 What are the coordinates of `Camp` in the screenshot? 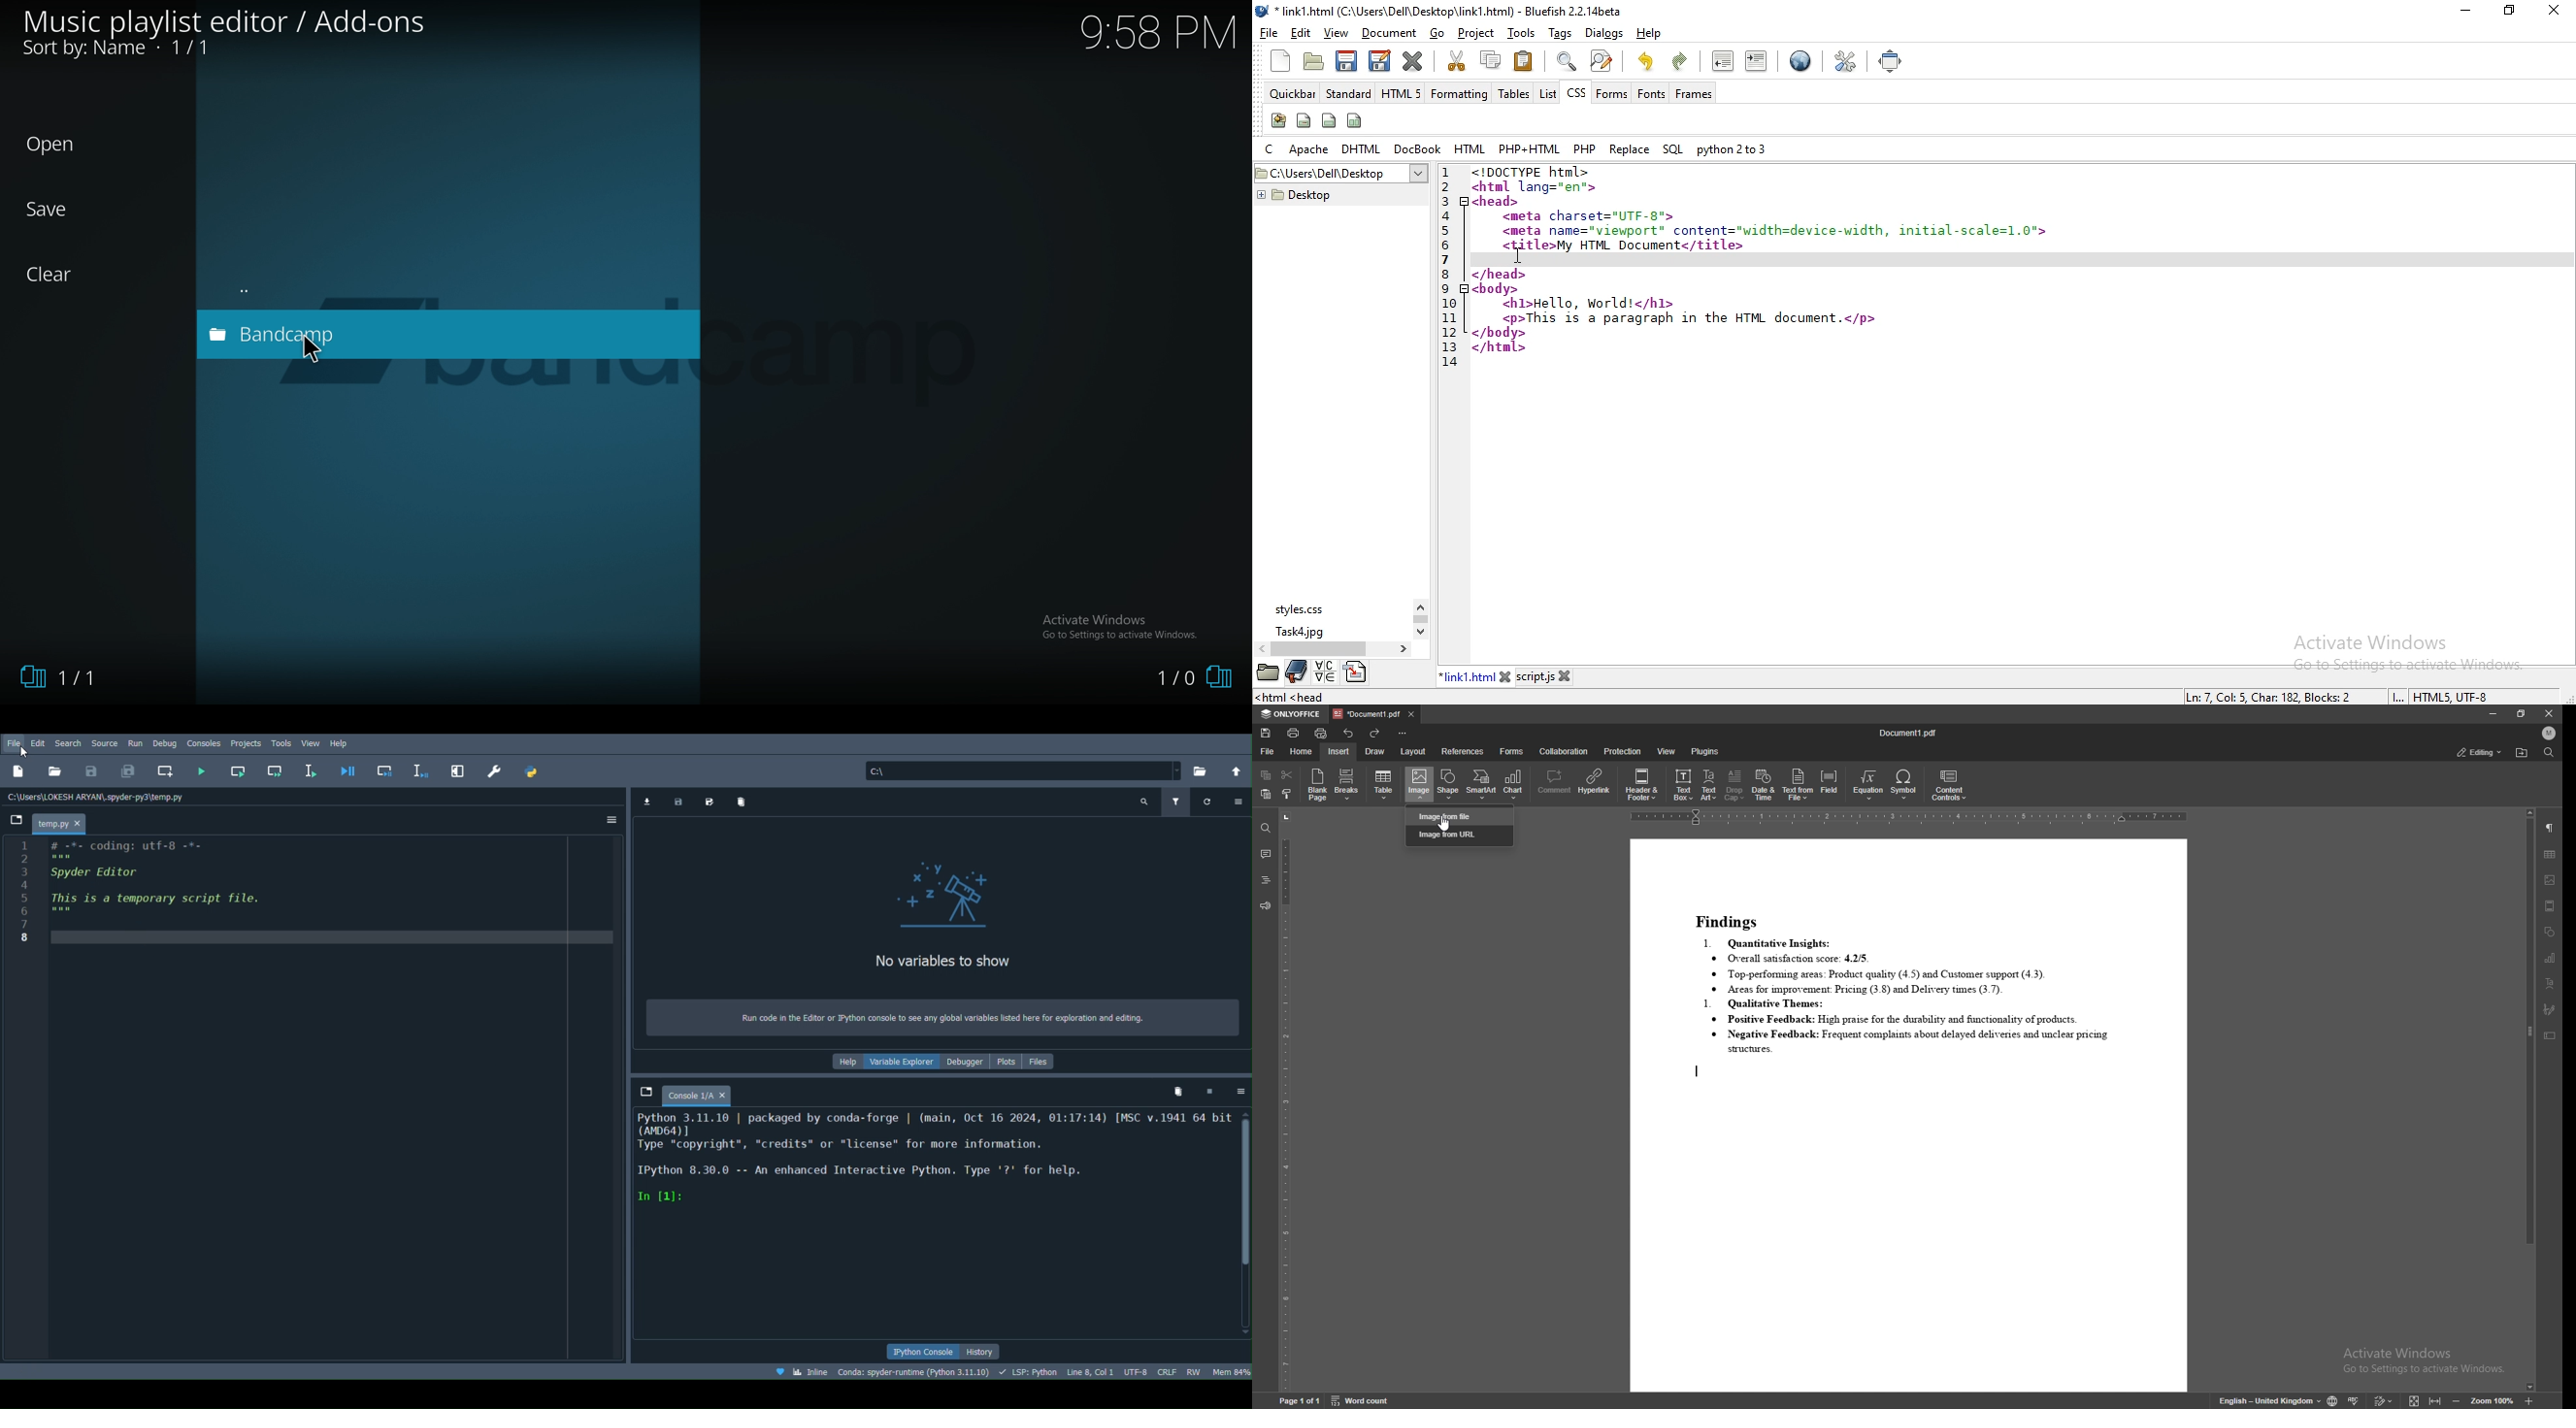 It's located at (776, 353).